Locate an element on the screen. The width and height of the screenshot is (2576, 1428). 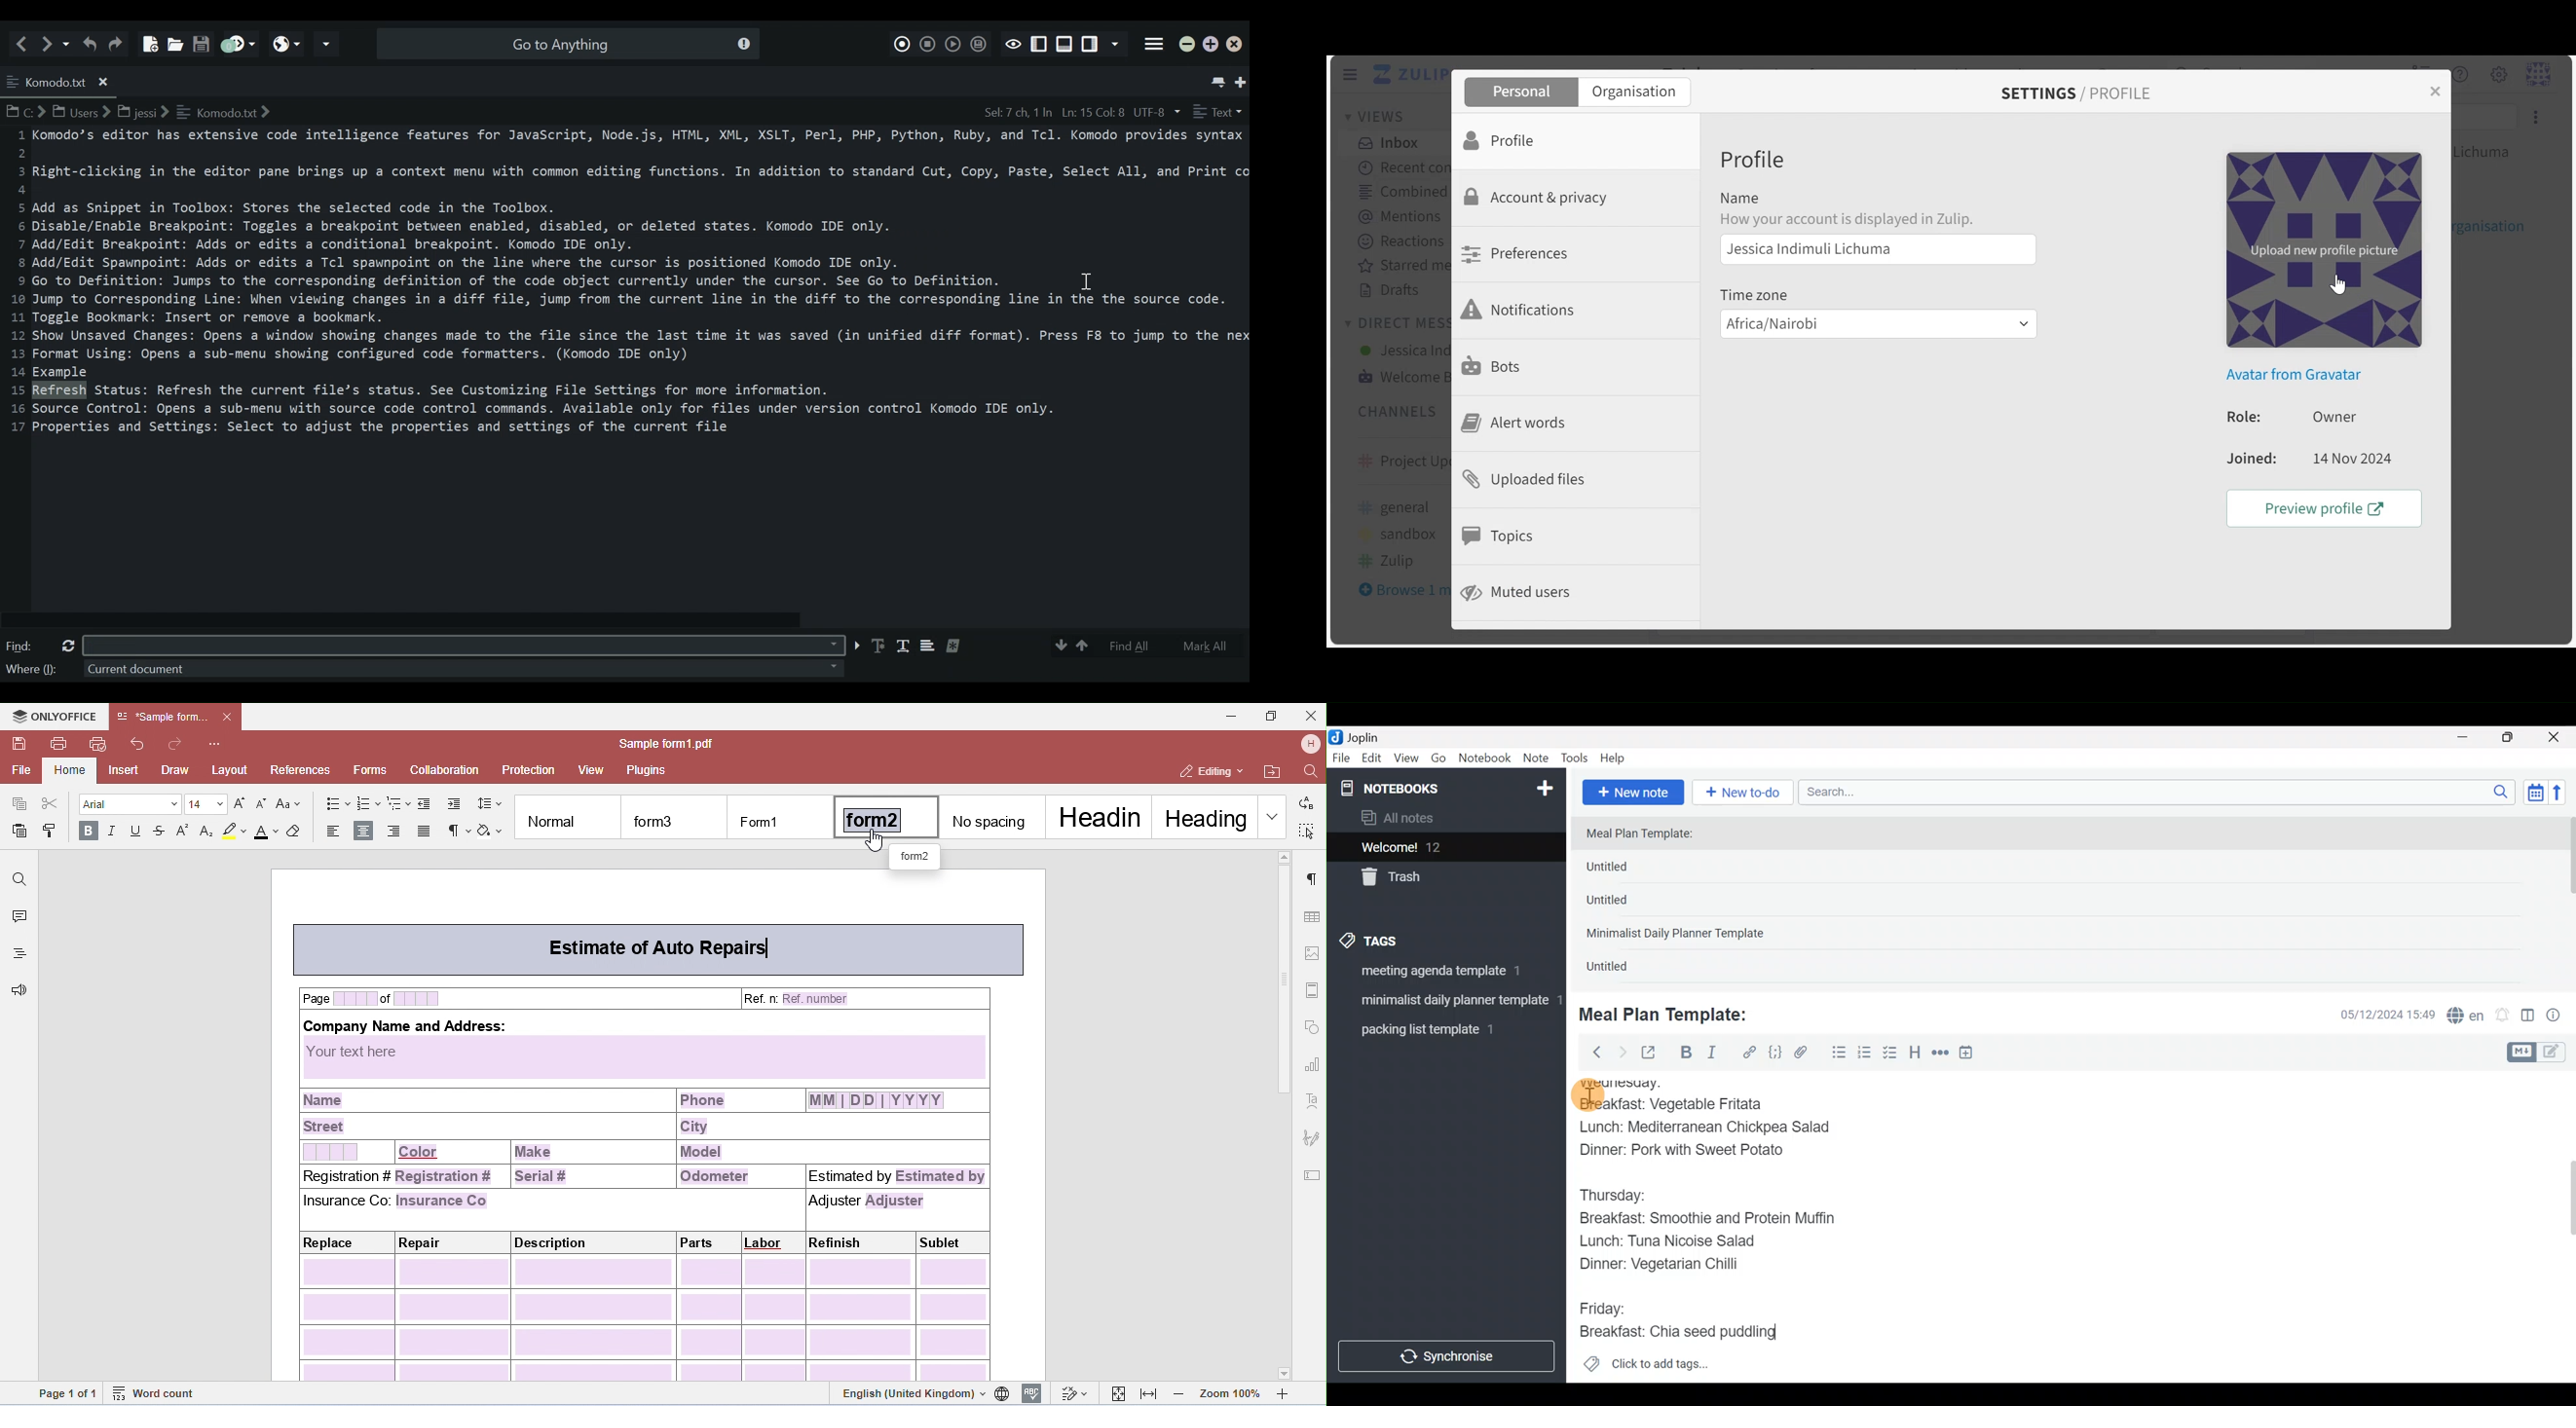
Arrow down is located at coordinates (1059, 646).